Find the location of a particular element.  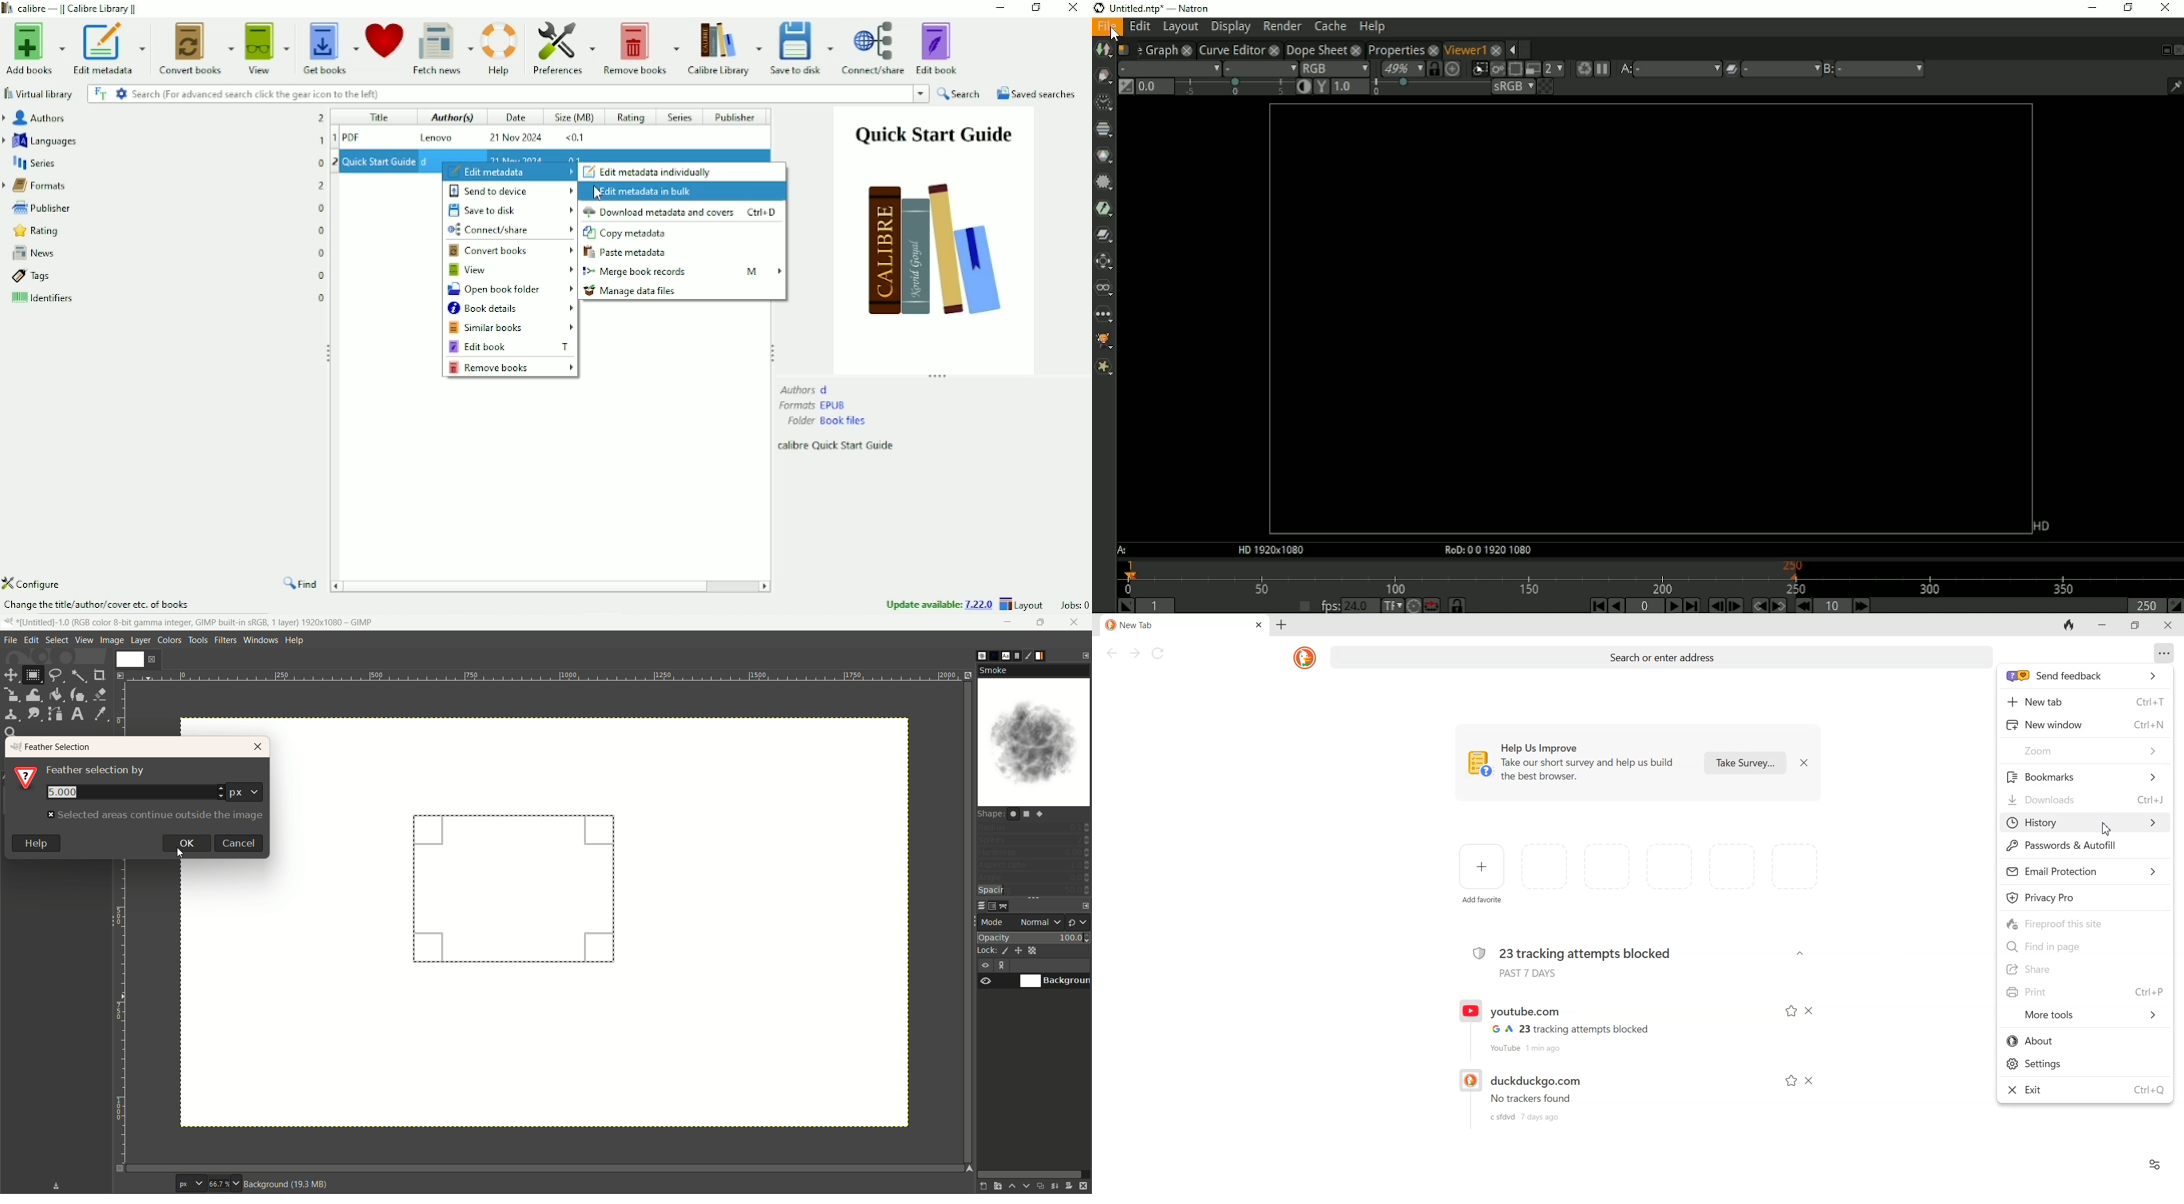

scale bar is located at coordinates (544, 678).